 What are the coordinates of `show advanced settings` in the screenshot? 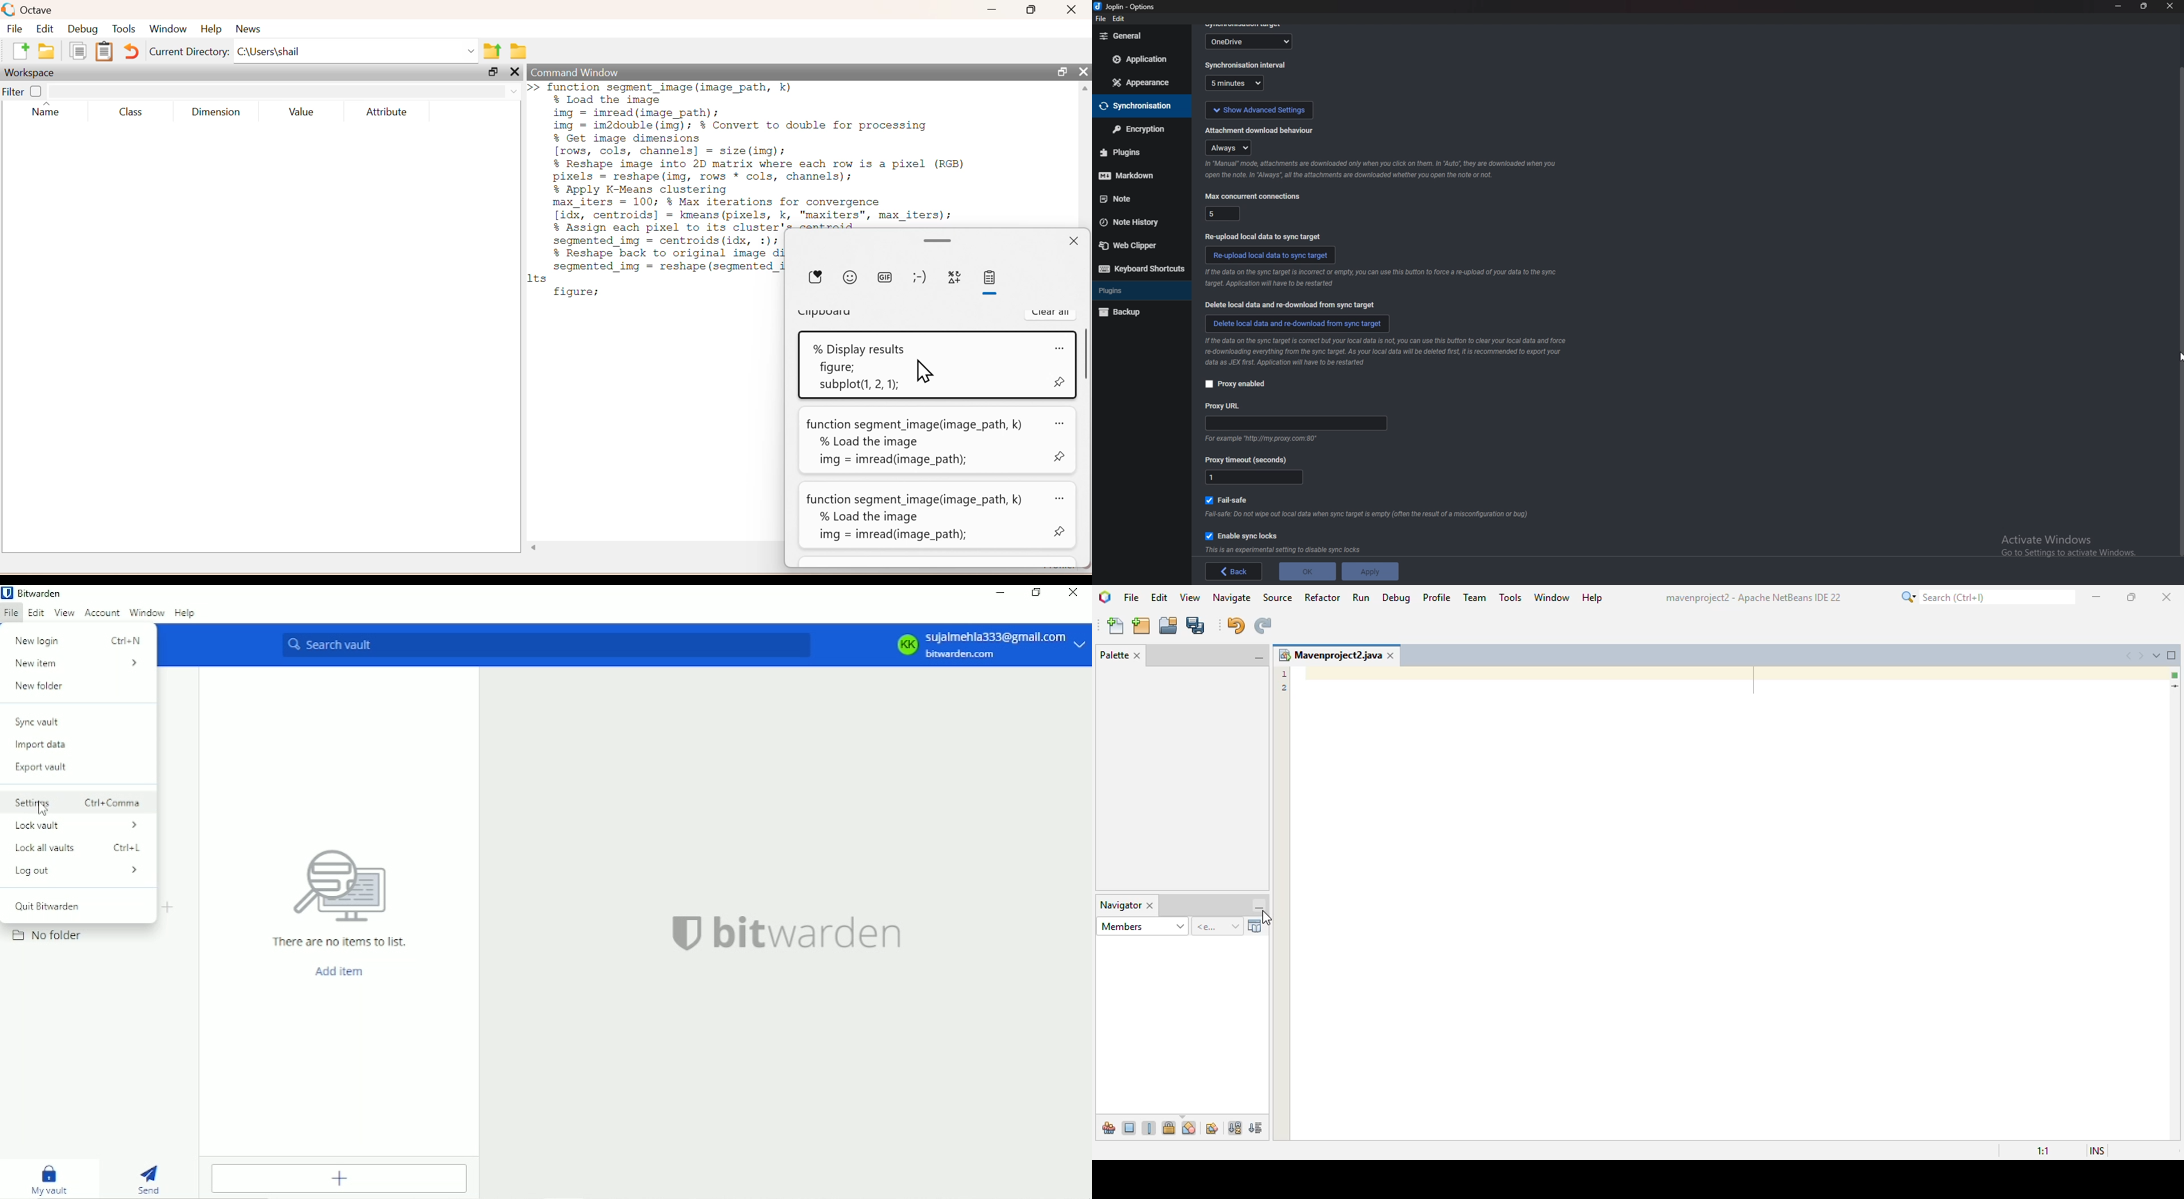 It's located at (1258, 109).